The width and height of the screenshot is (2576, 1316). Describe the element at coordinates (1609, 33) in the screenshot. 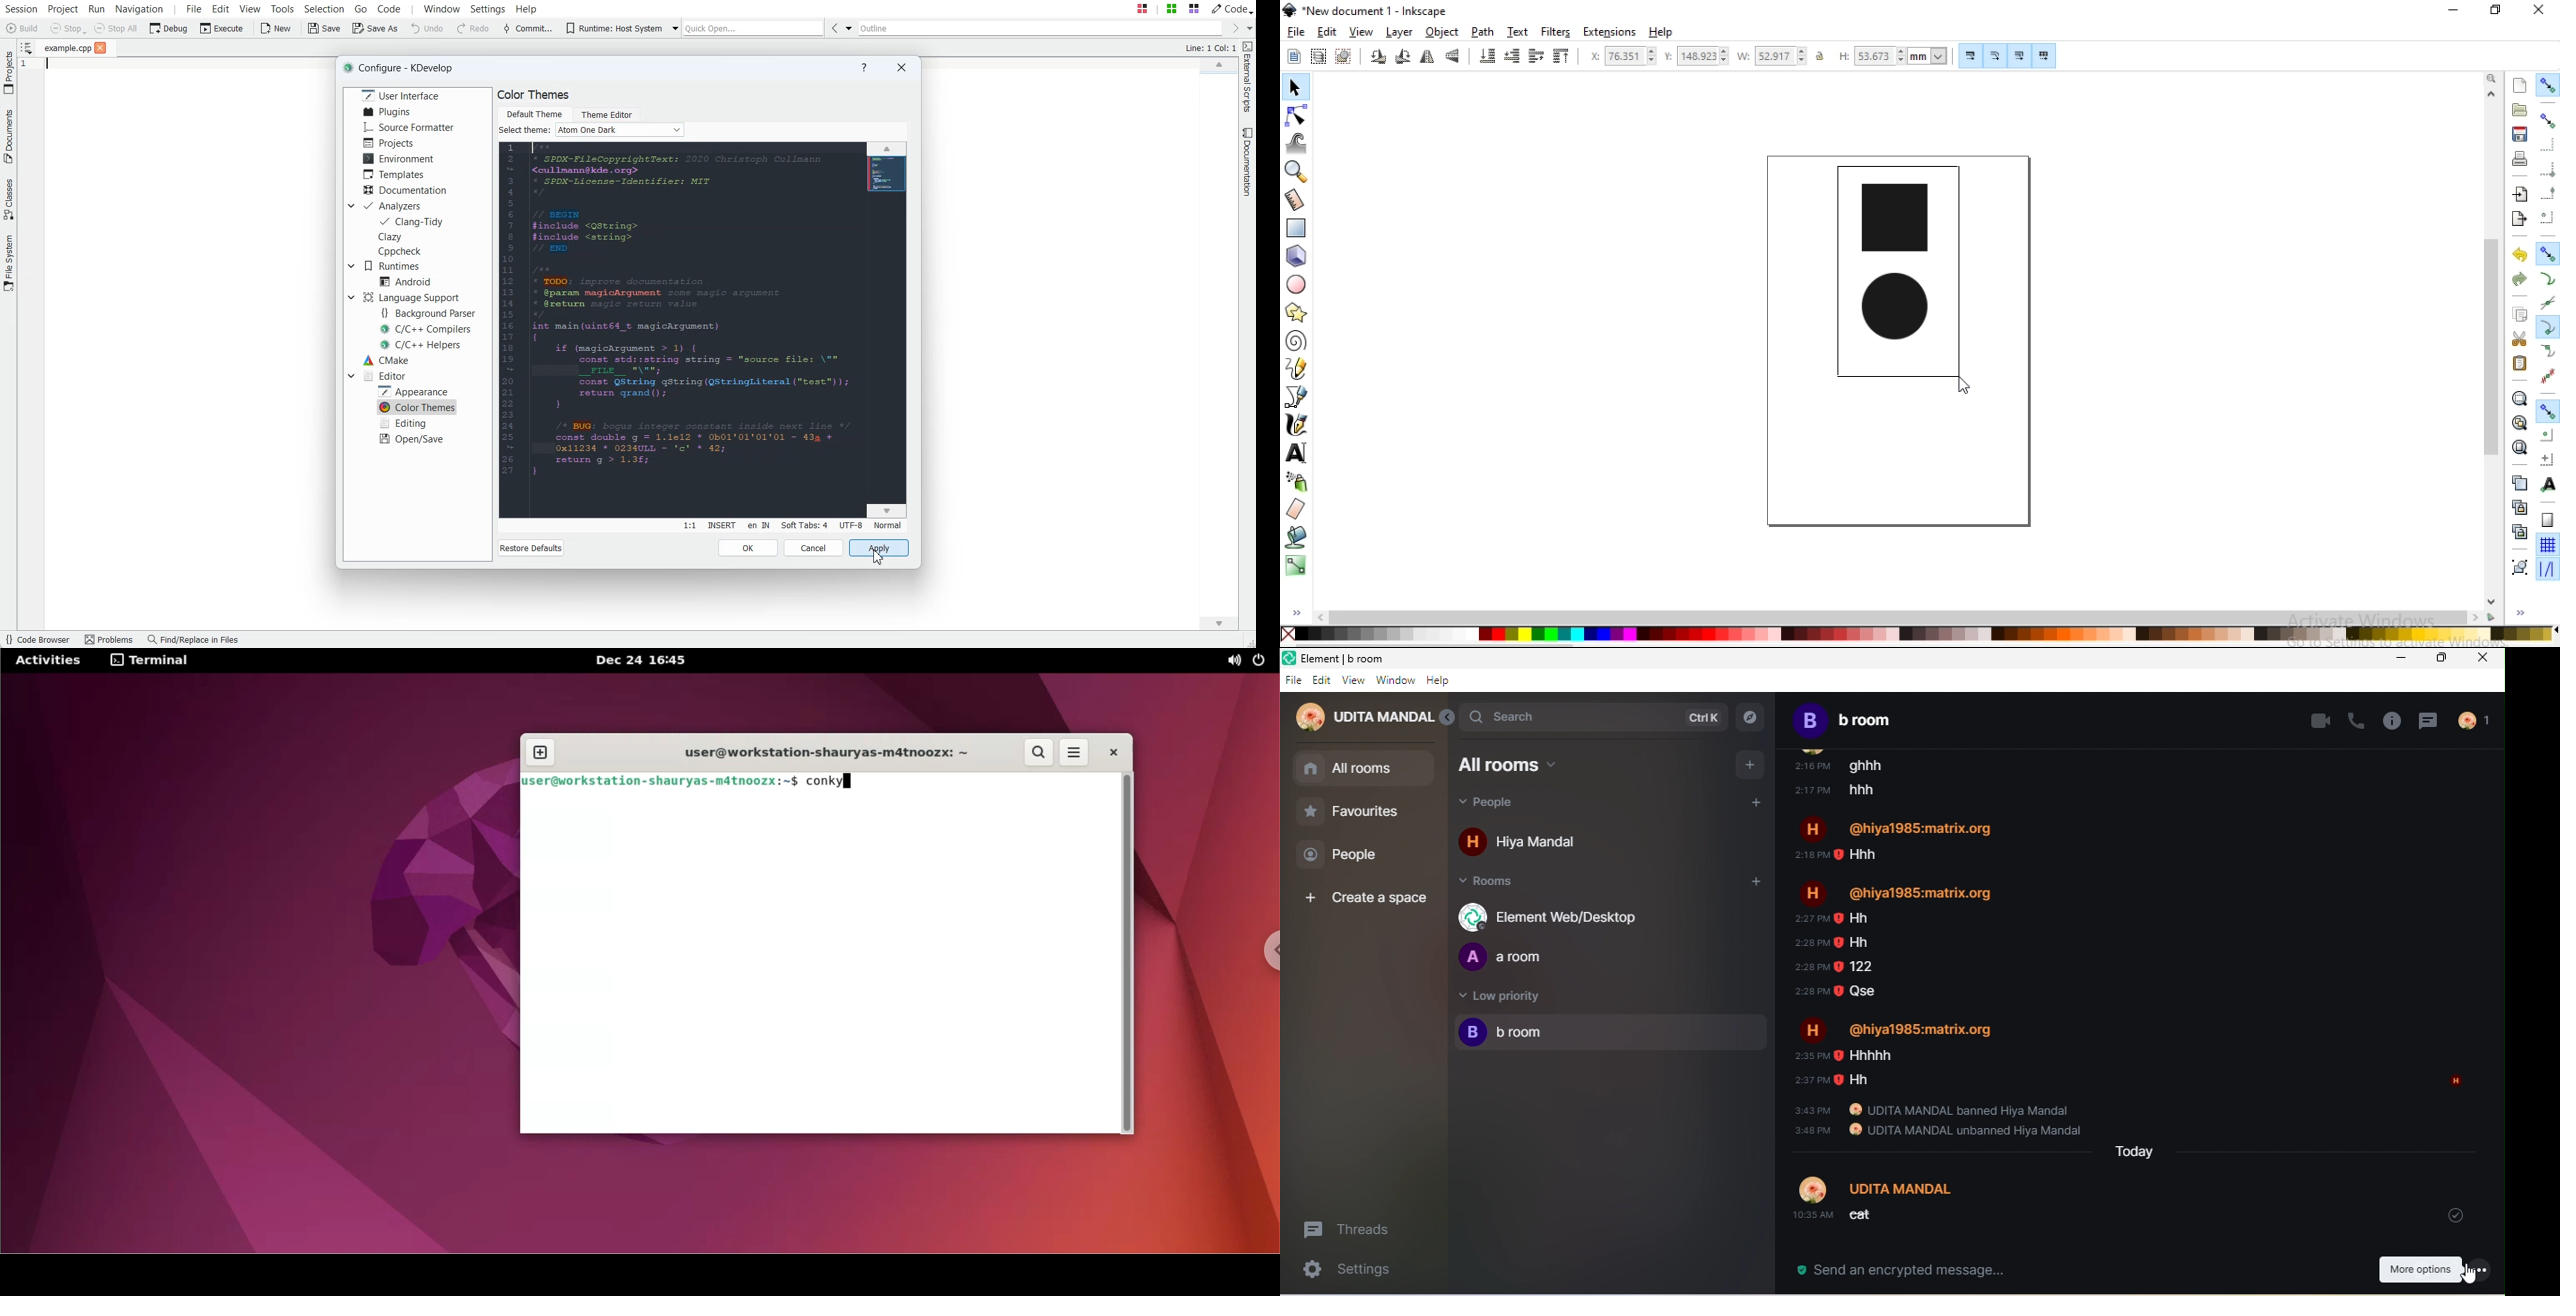

I see `extensions` at that location.